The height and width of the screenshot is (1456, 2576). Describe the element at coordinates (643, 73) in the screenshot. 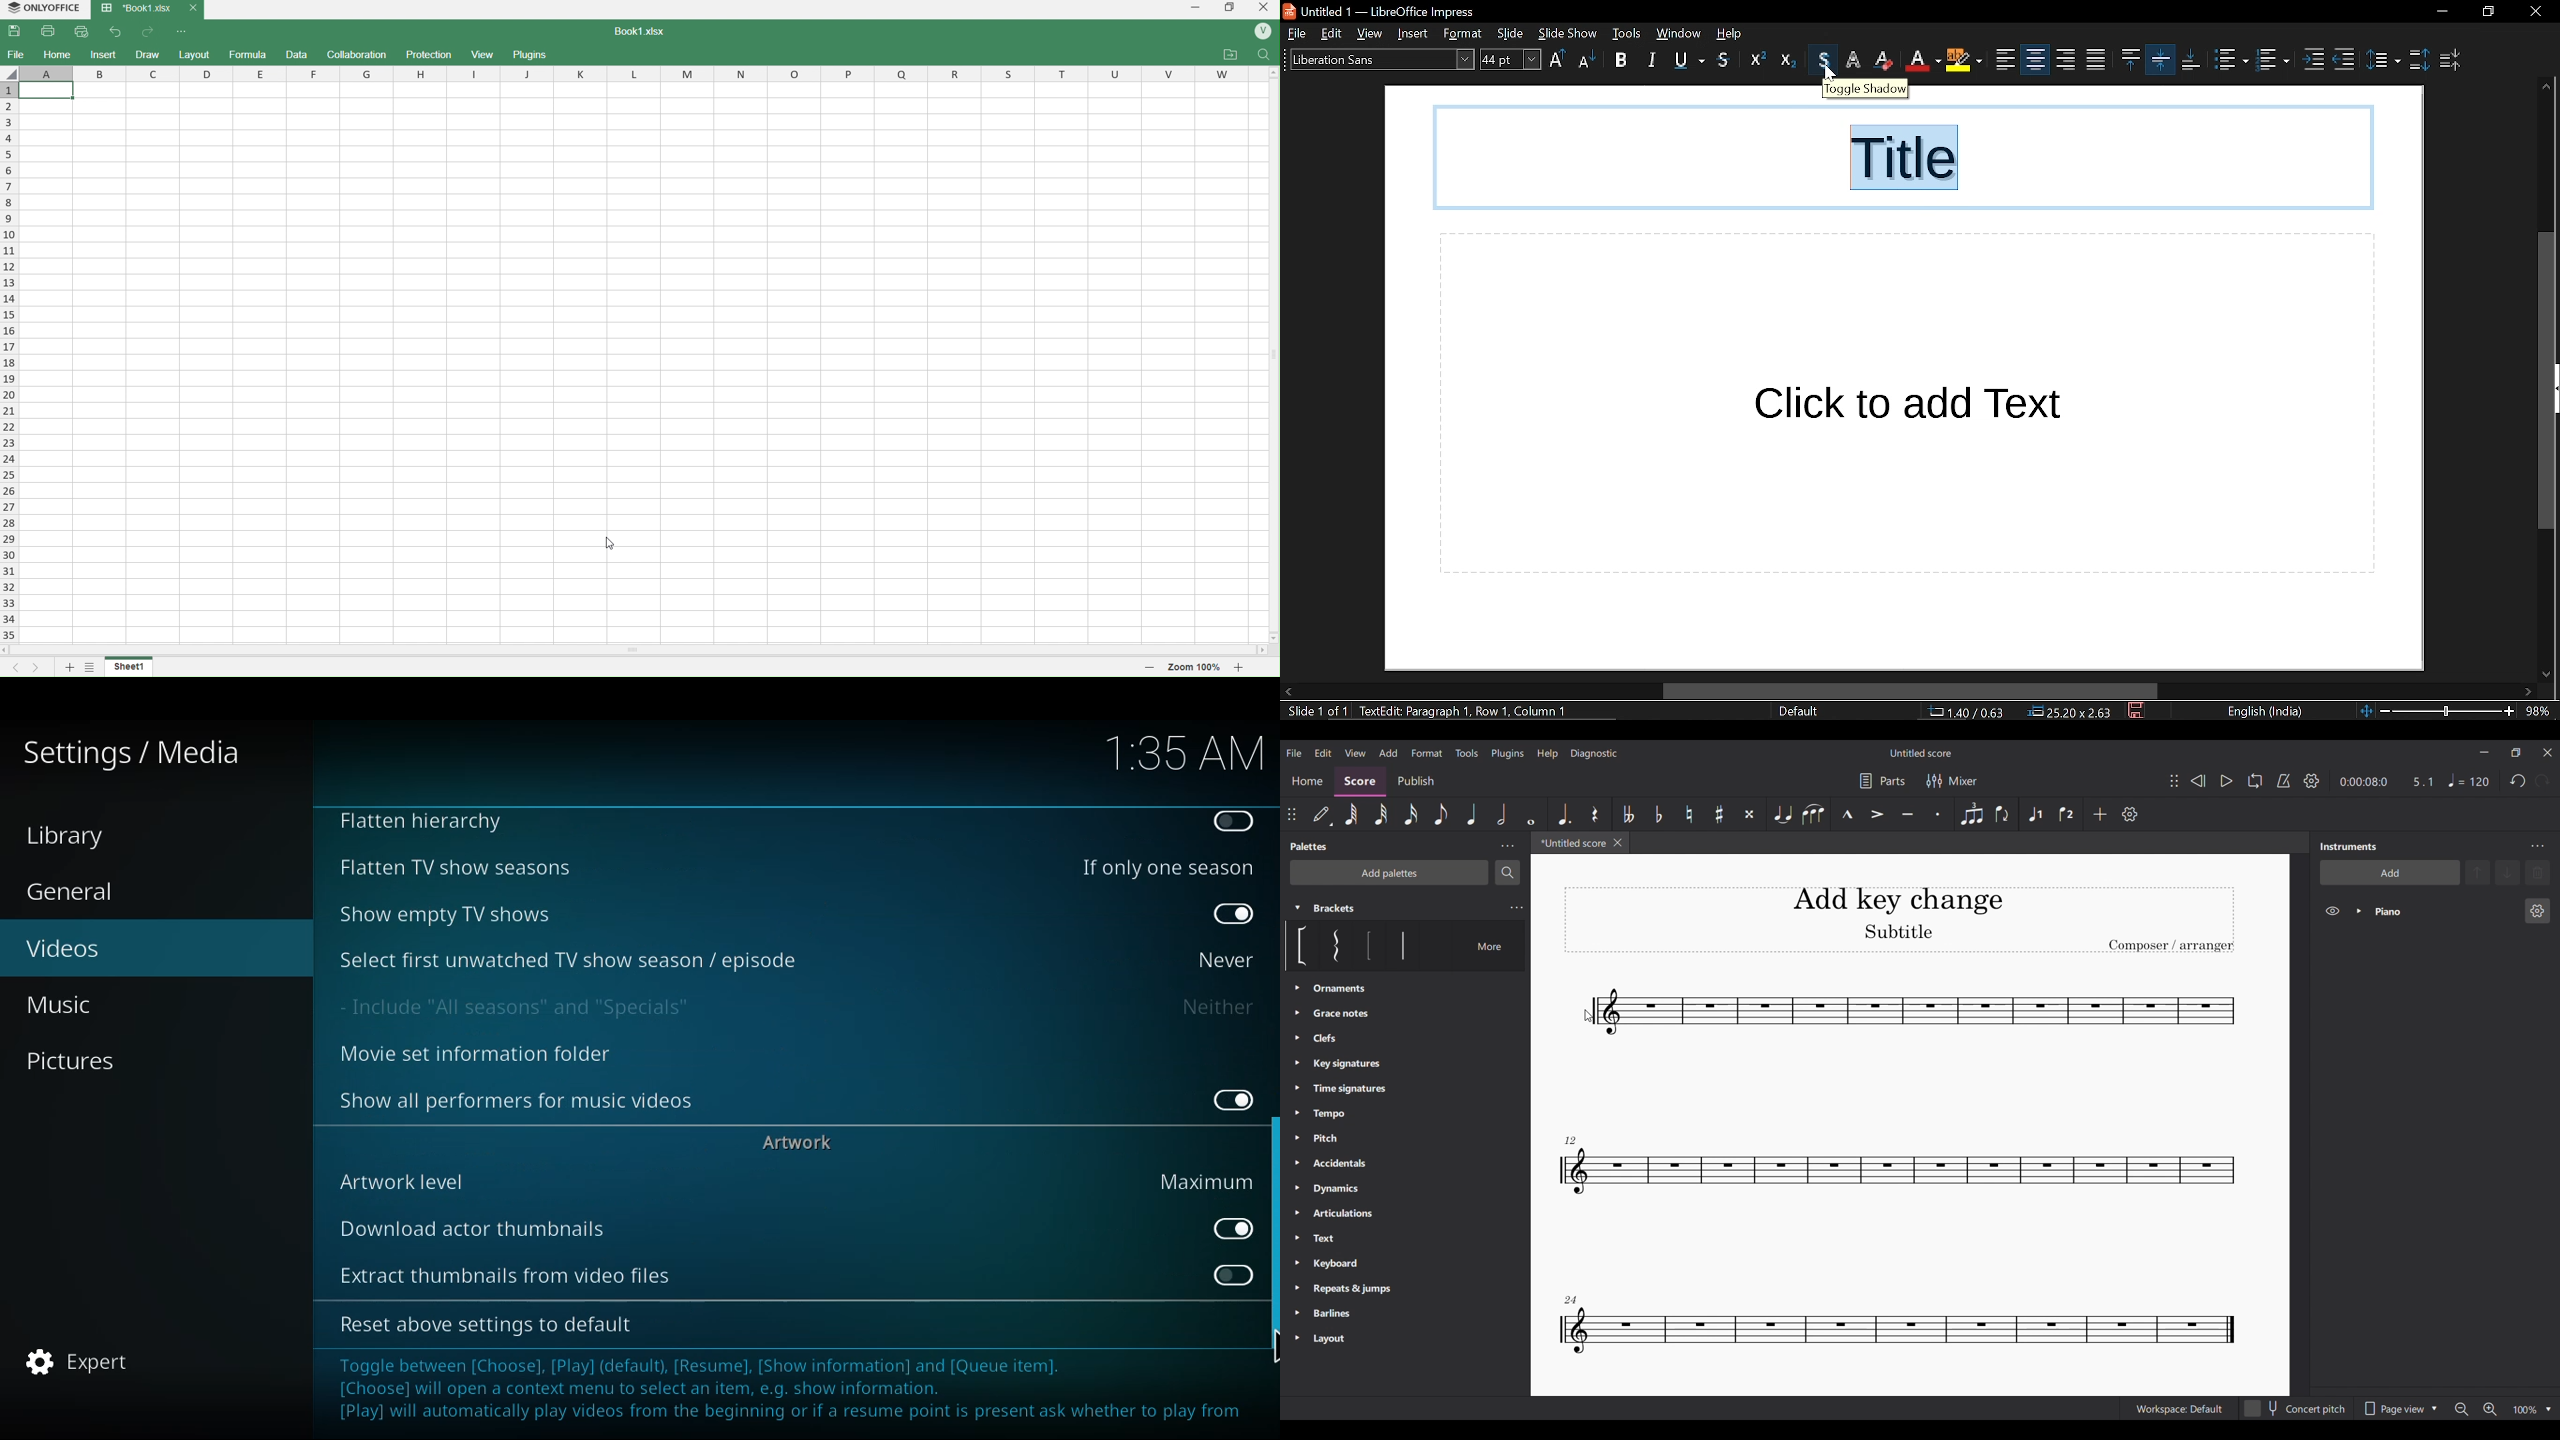

I see `column` at that location.